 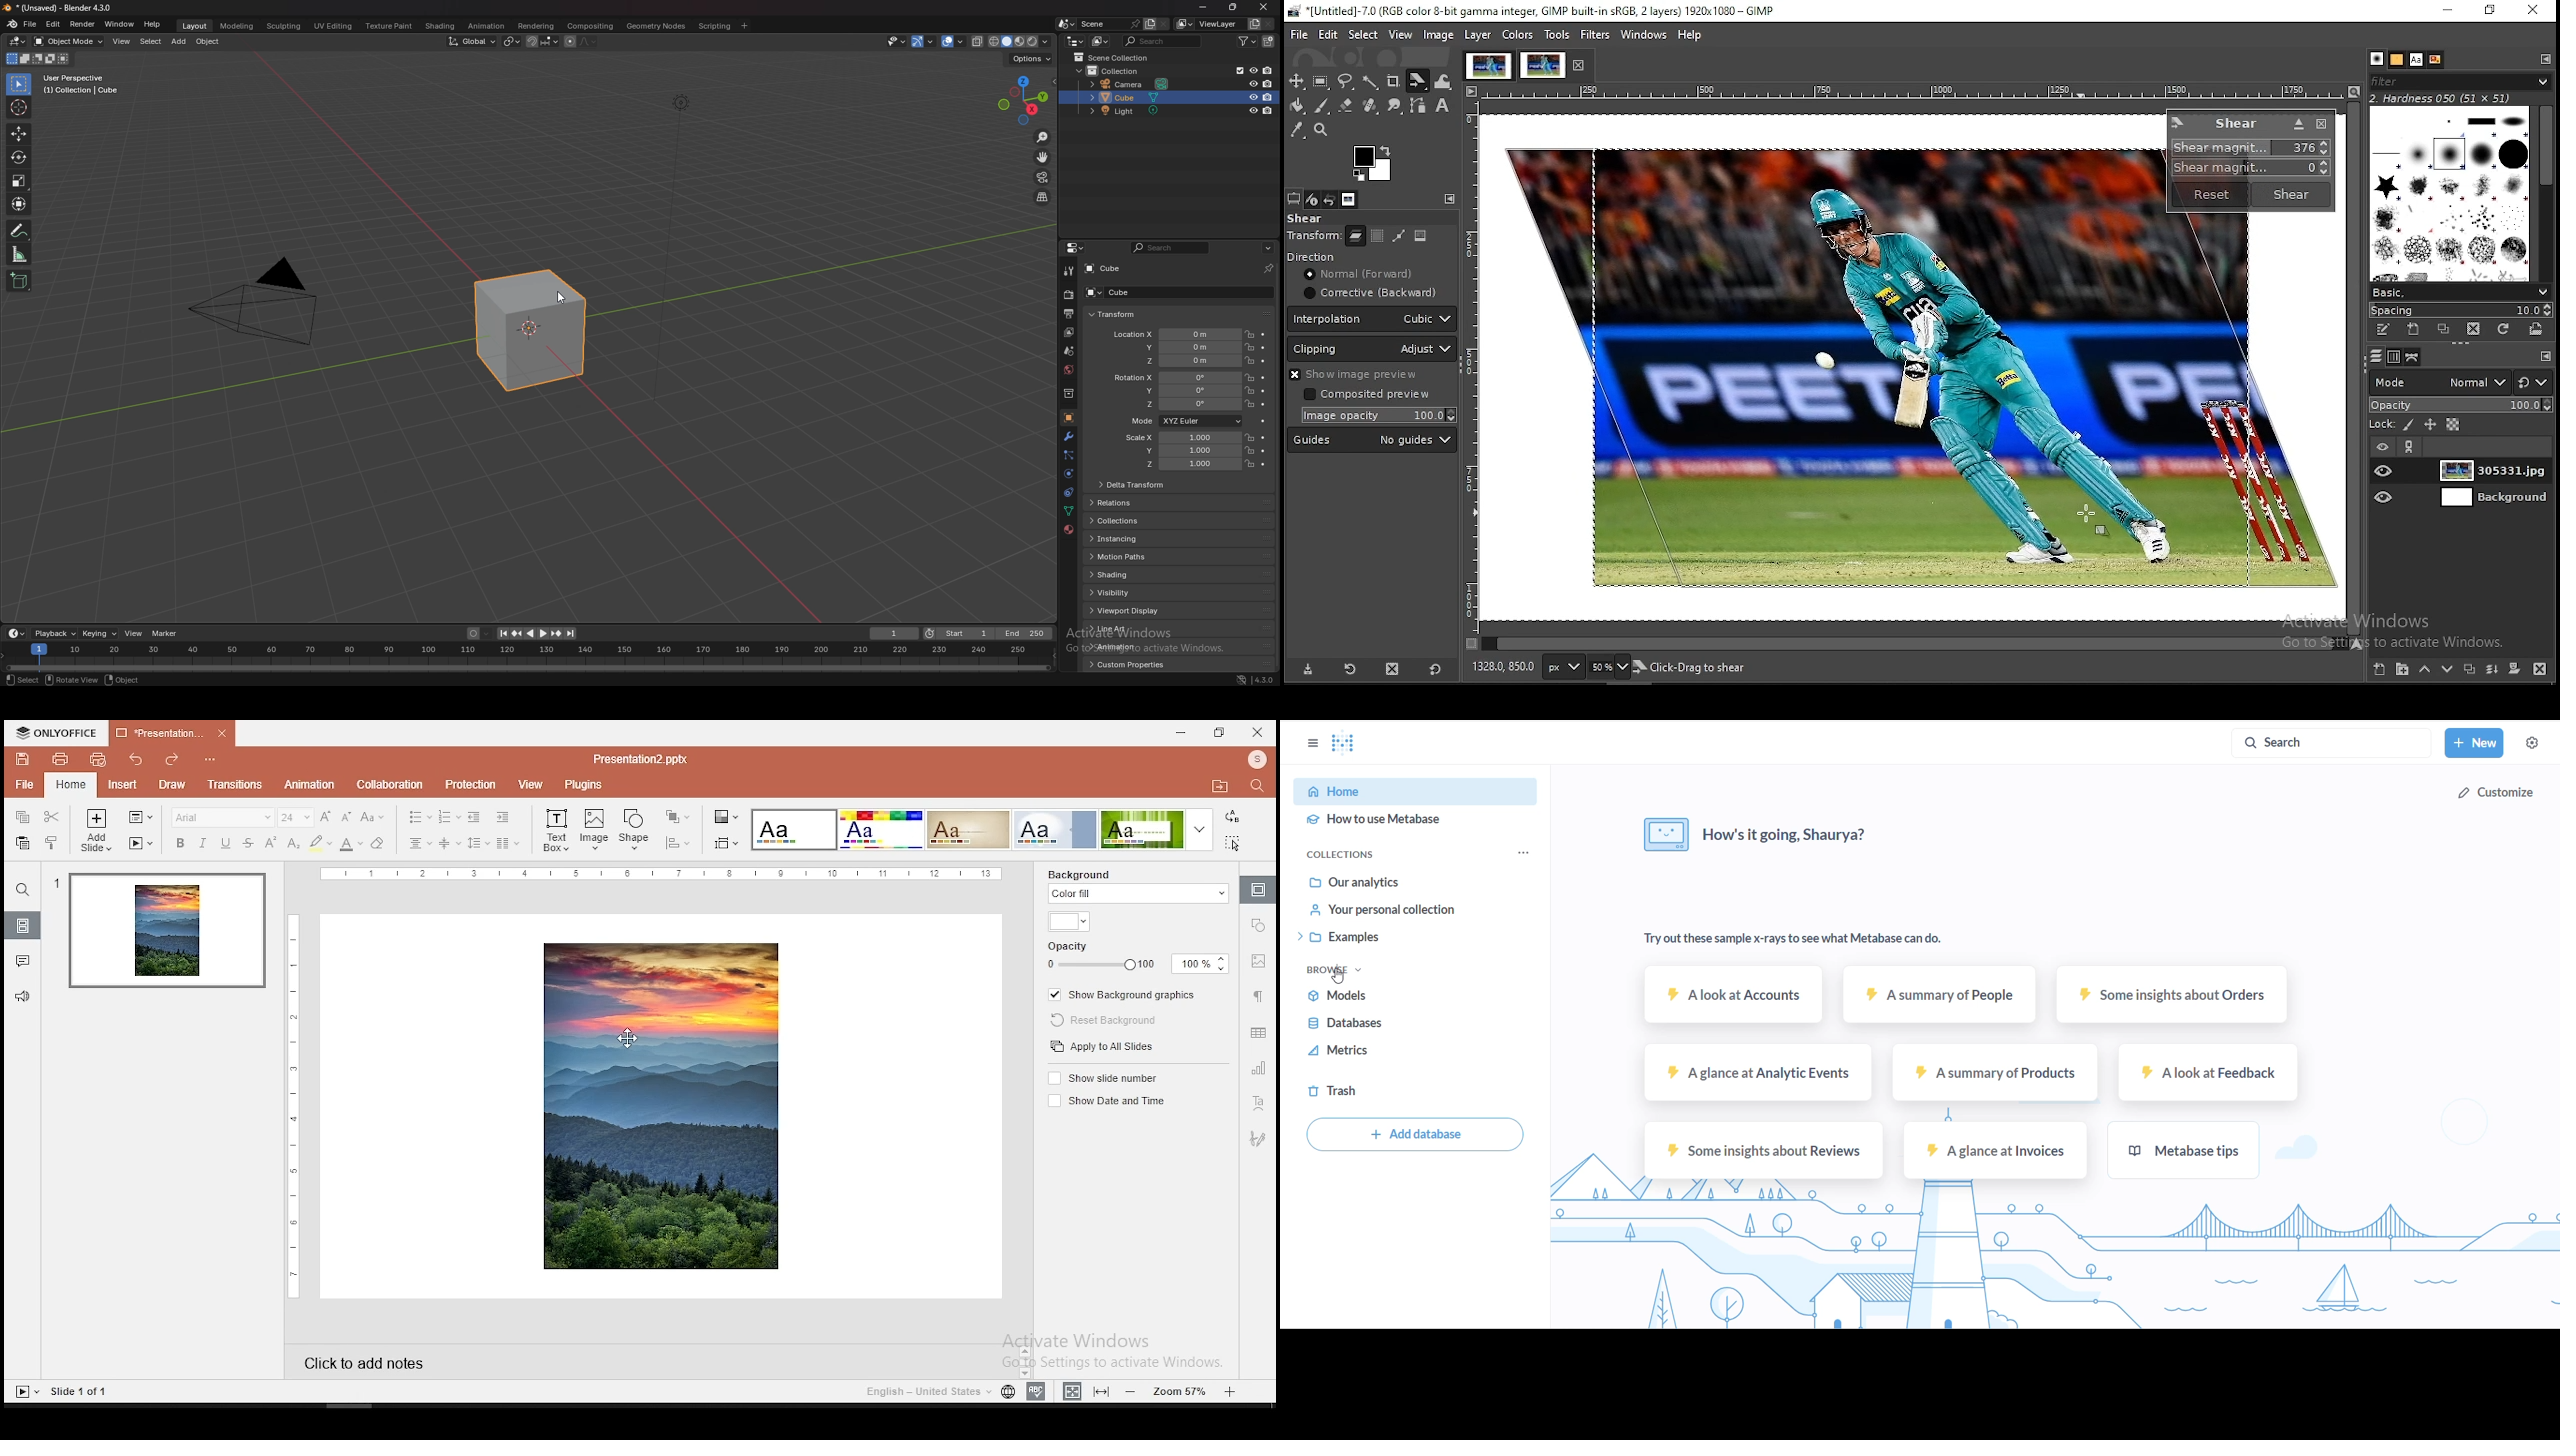 What do you see at coordinates (478, 633) in the screenshot?
I see `auto keying` at bounding box center [478, 633].